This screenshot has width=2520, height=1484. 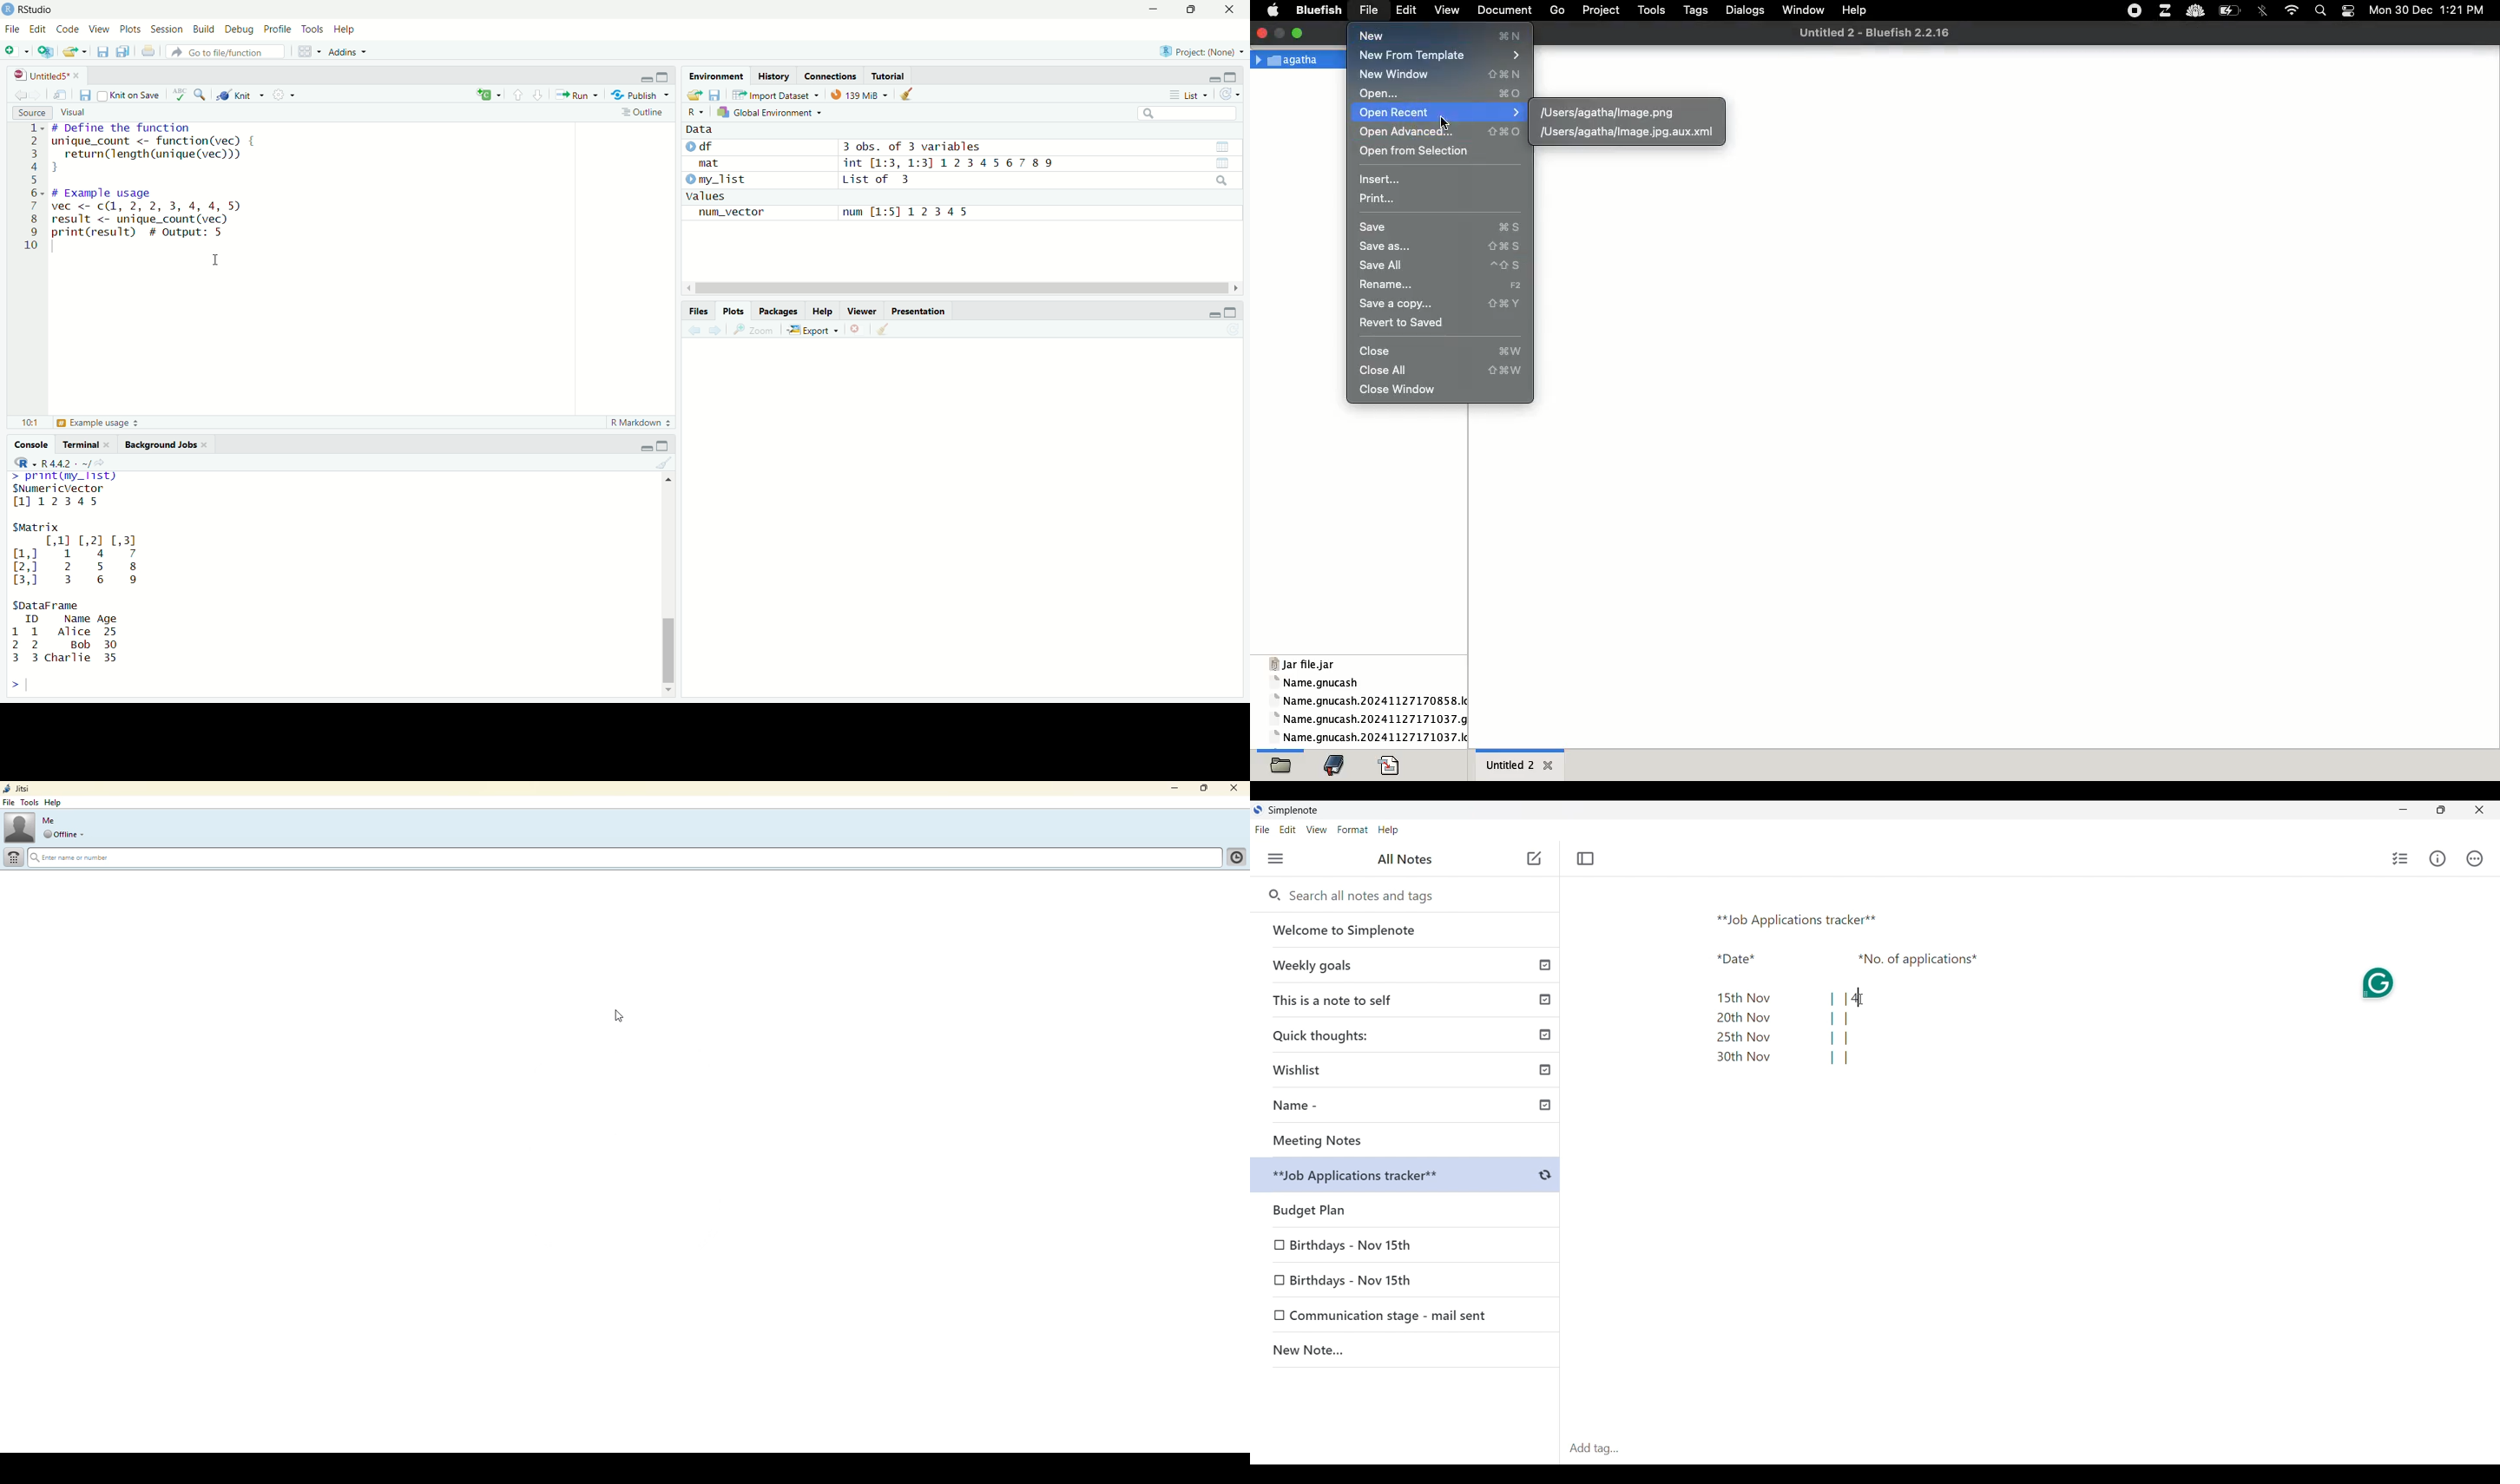 I want to click on clear all plots, so click(x=886, y=329).